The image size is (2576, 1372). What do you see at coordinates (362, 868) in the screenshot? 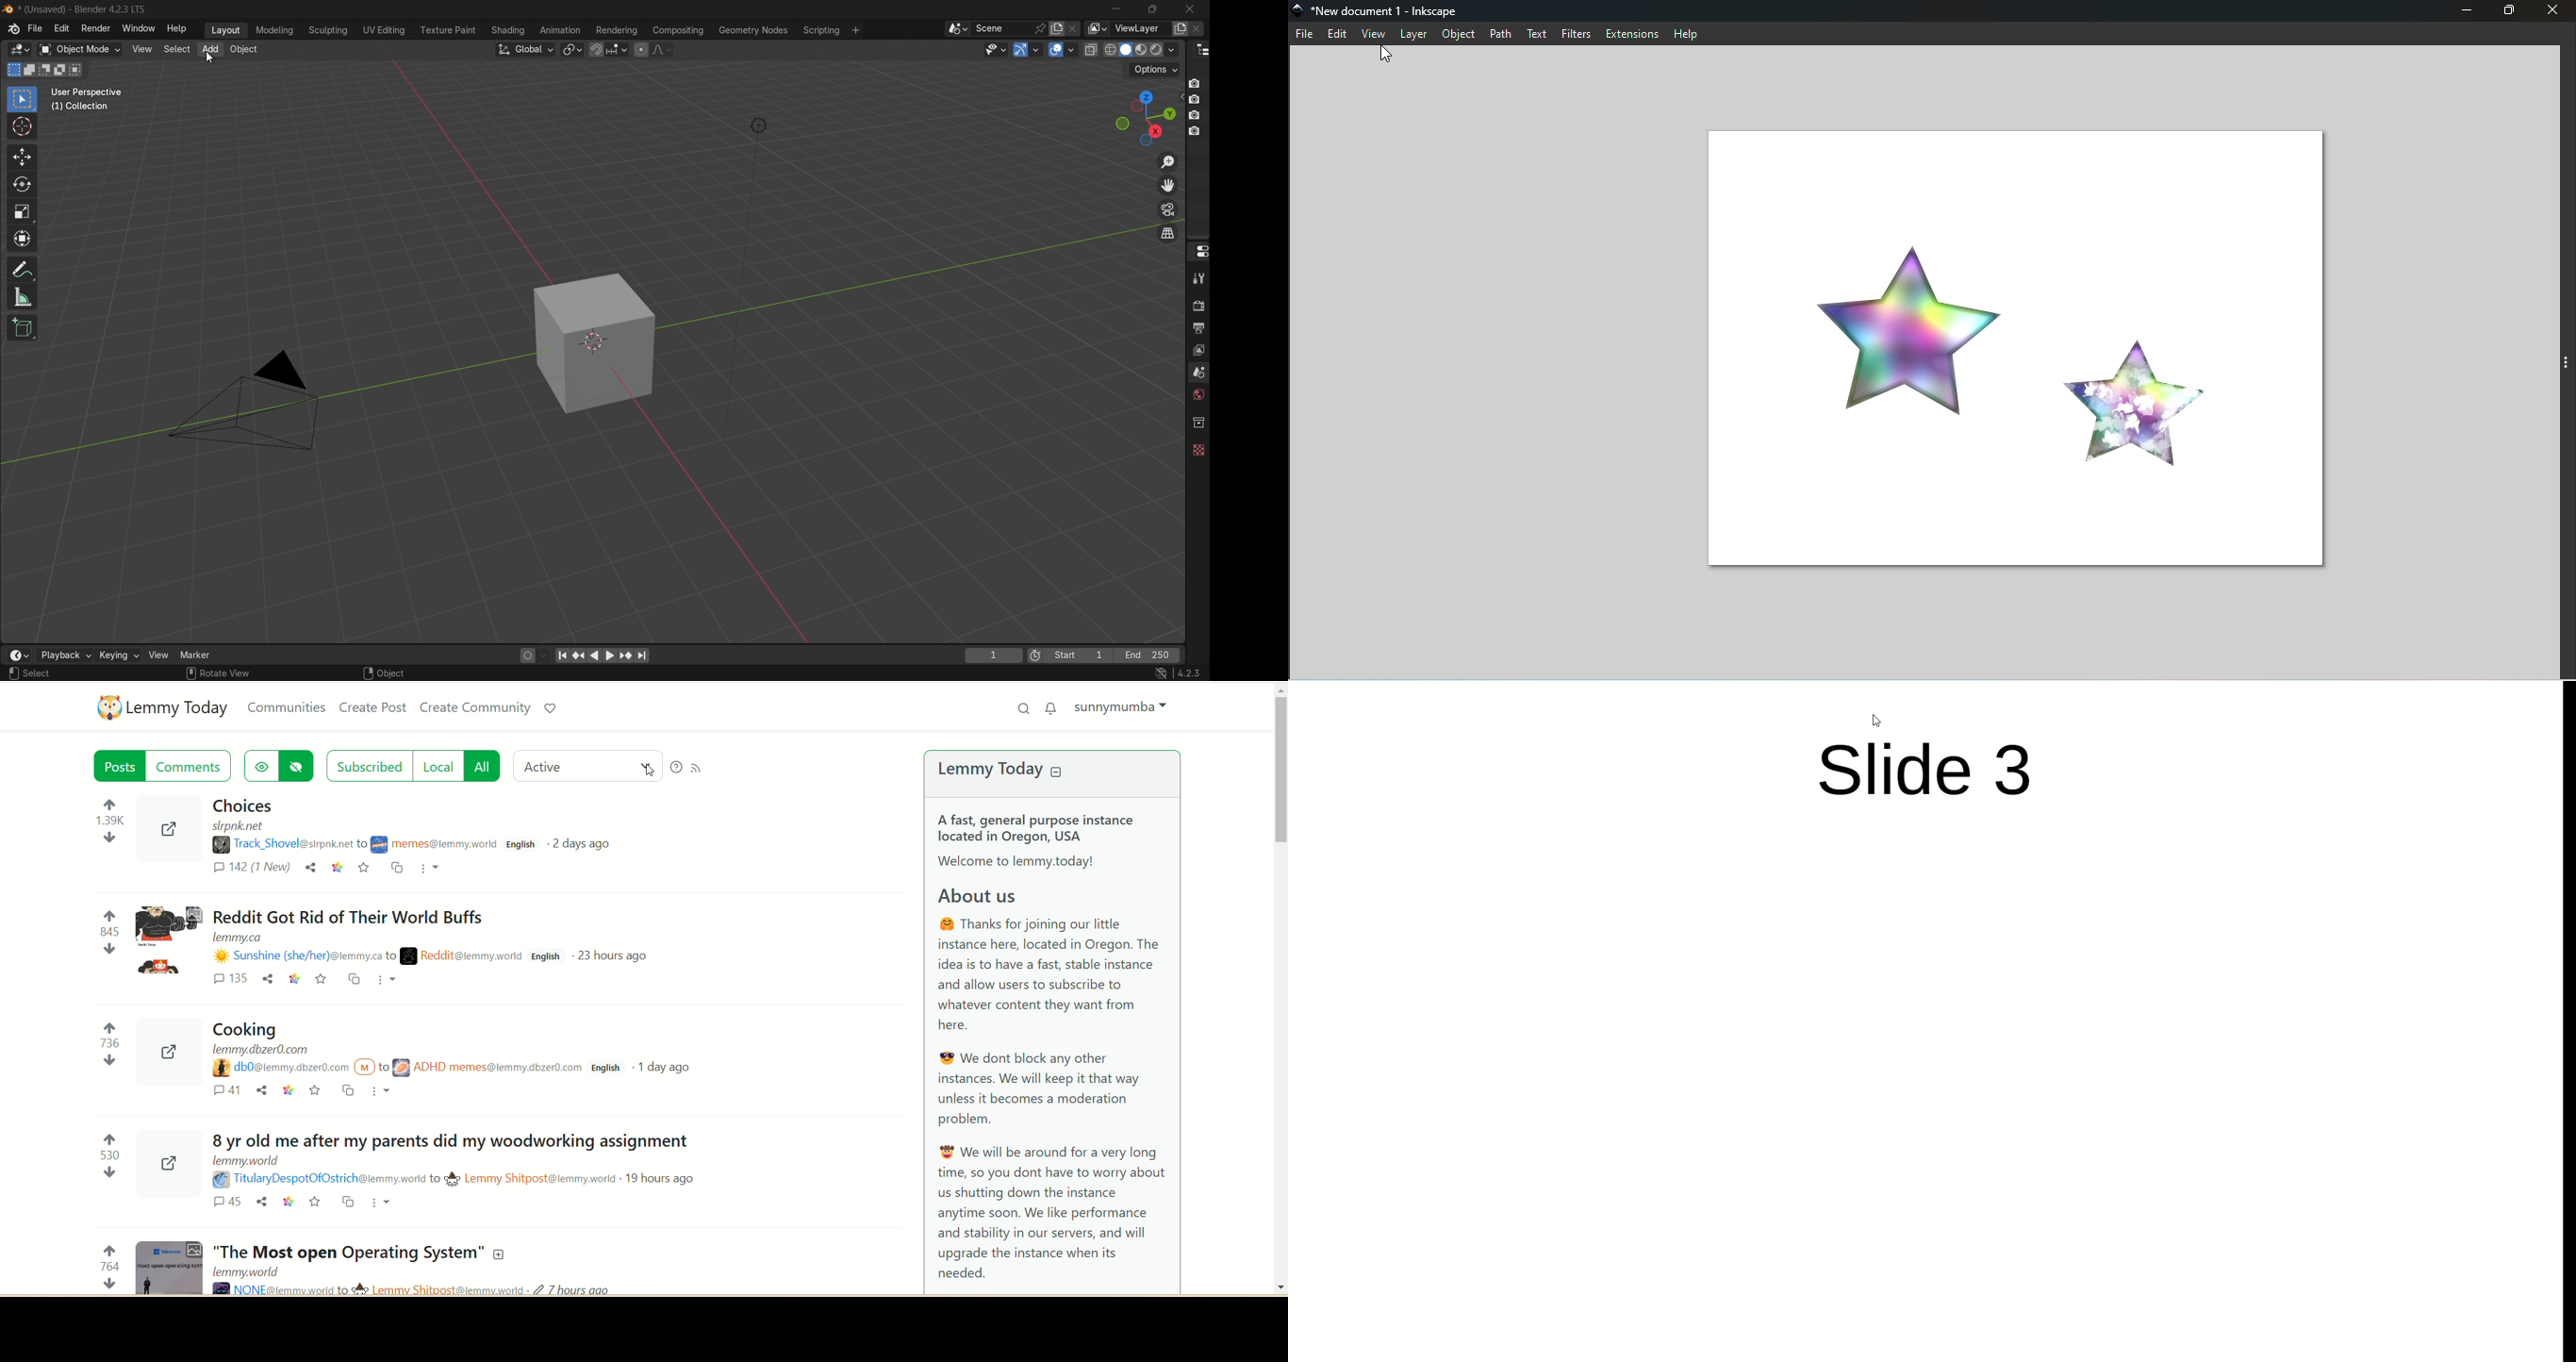
I see `favorite` at bounding box center [362, 868].